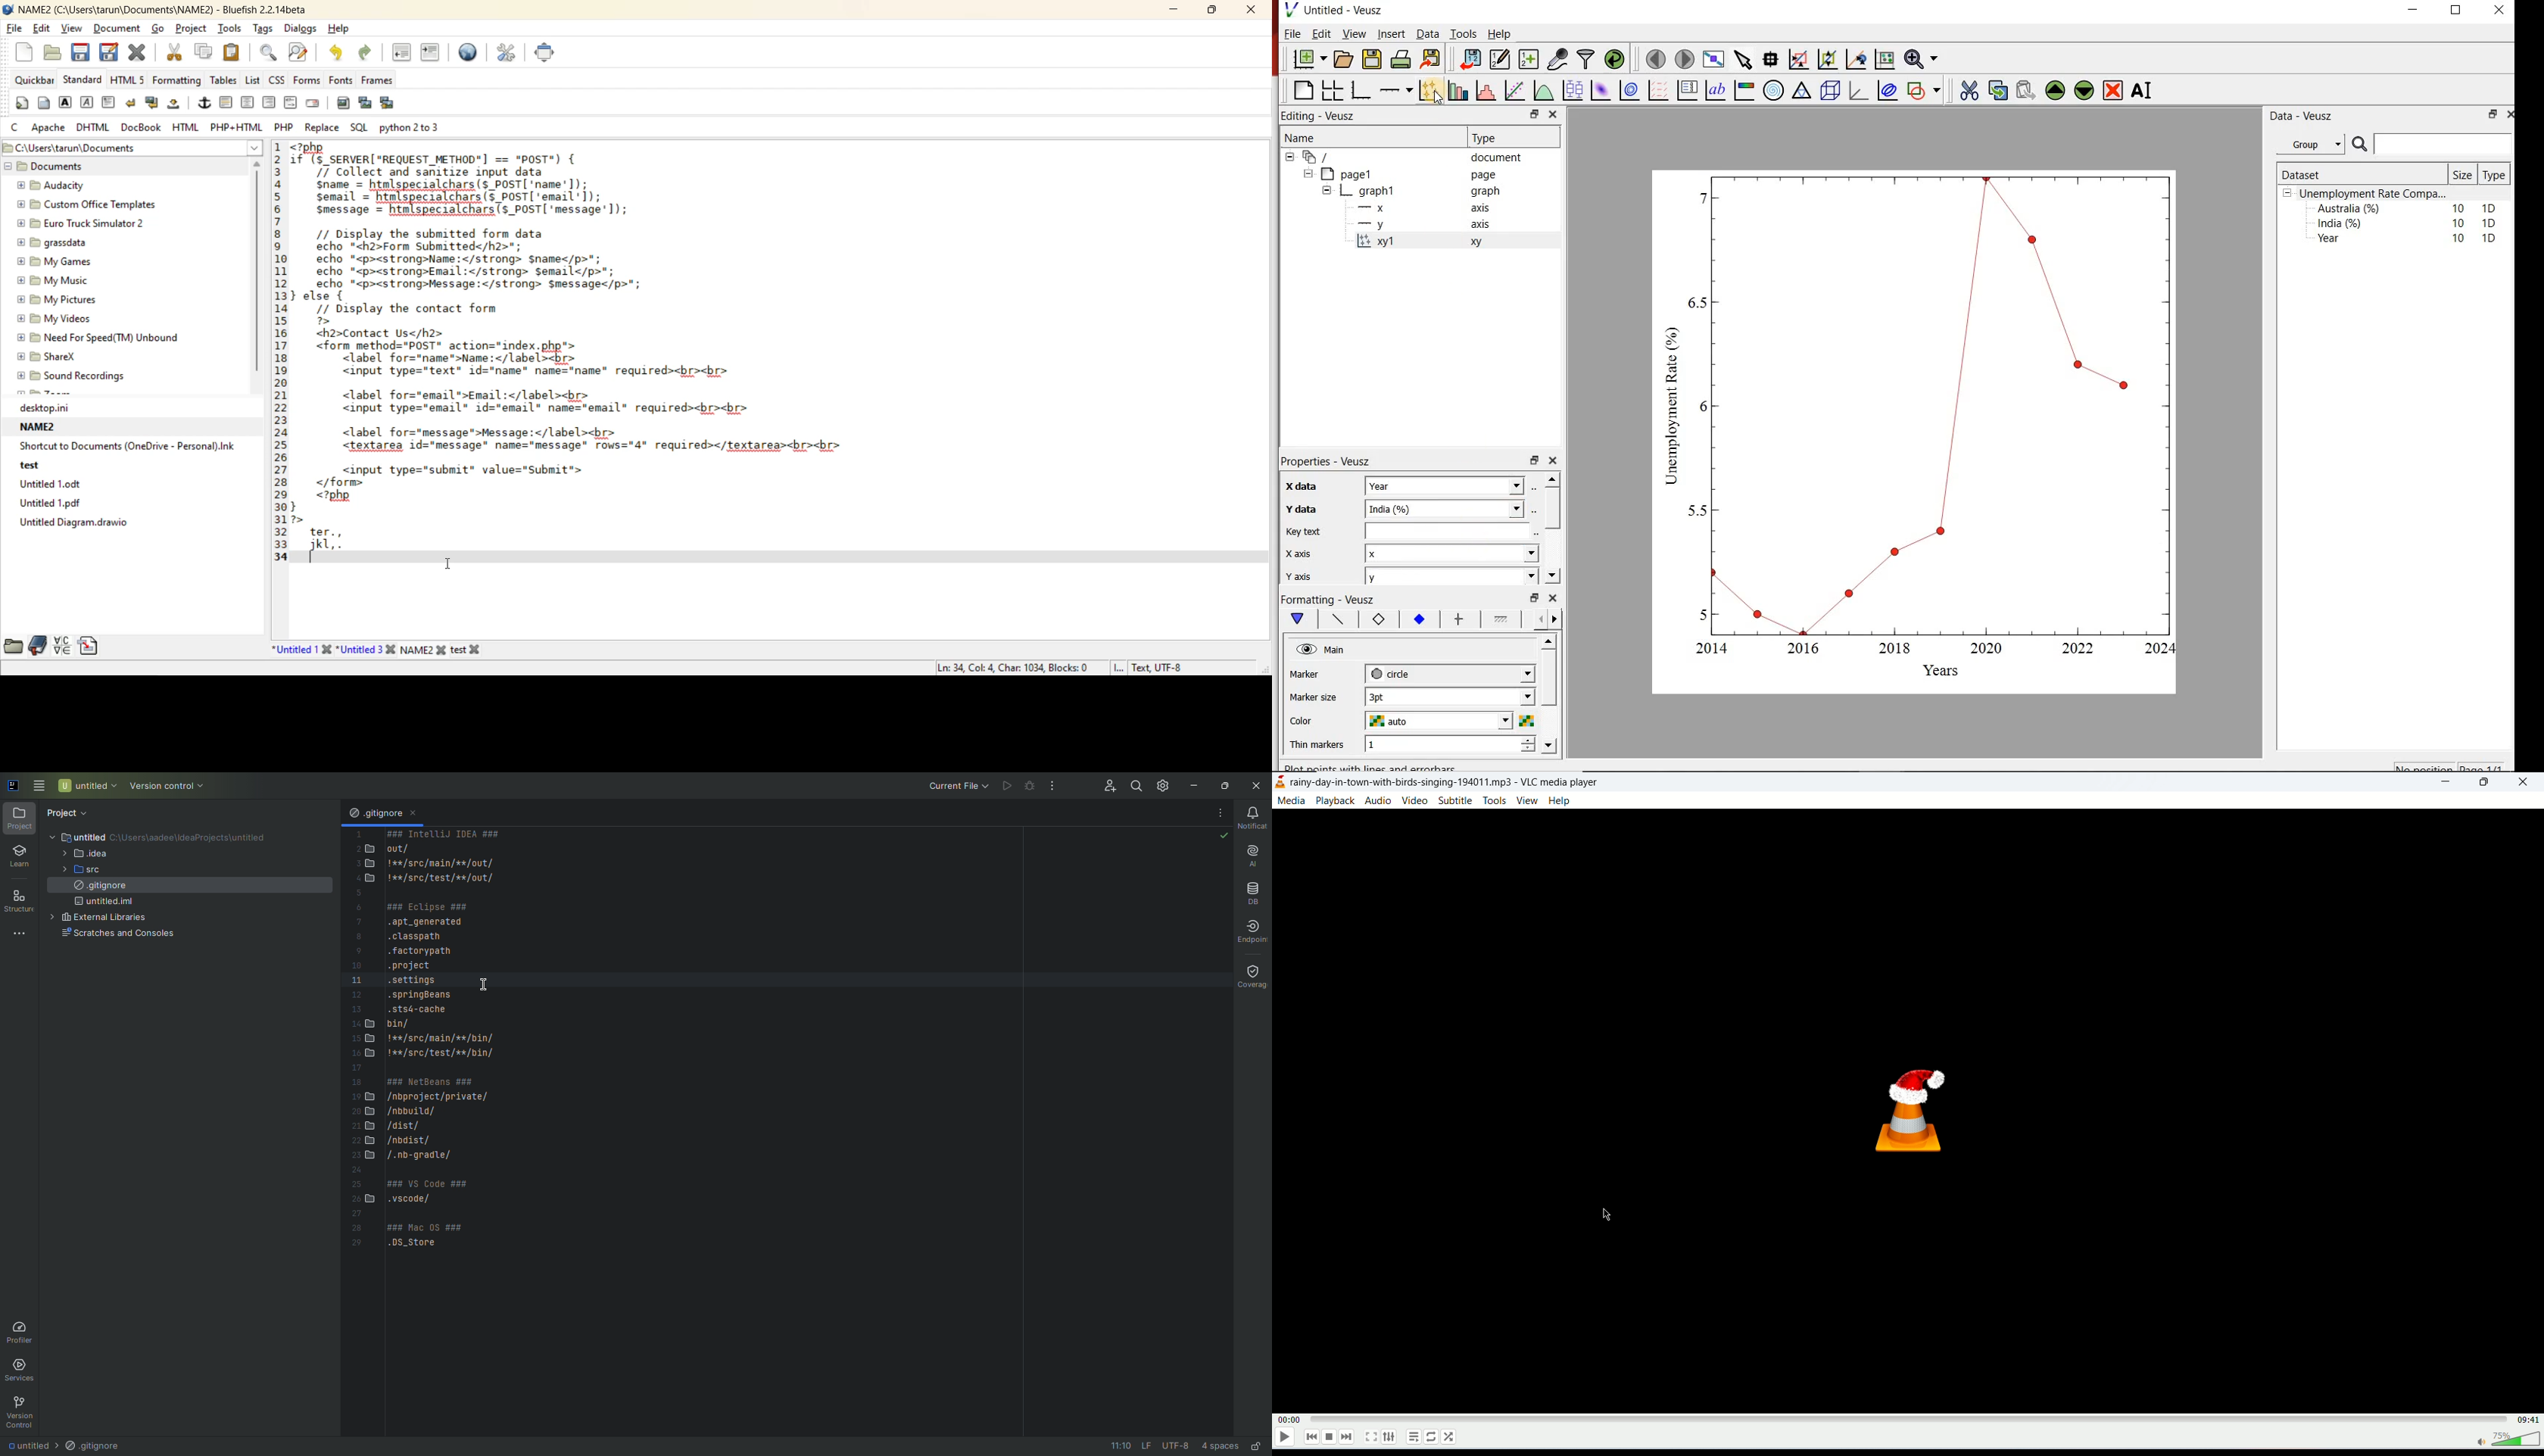 This screenshot has height=1456, width=2548. What do you see at coordinates (129, 446) in the screenshot?
I see `Shortcut to Documents (OneDrive - Personal).Ink` at bounding box center [129, 446].